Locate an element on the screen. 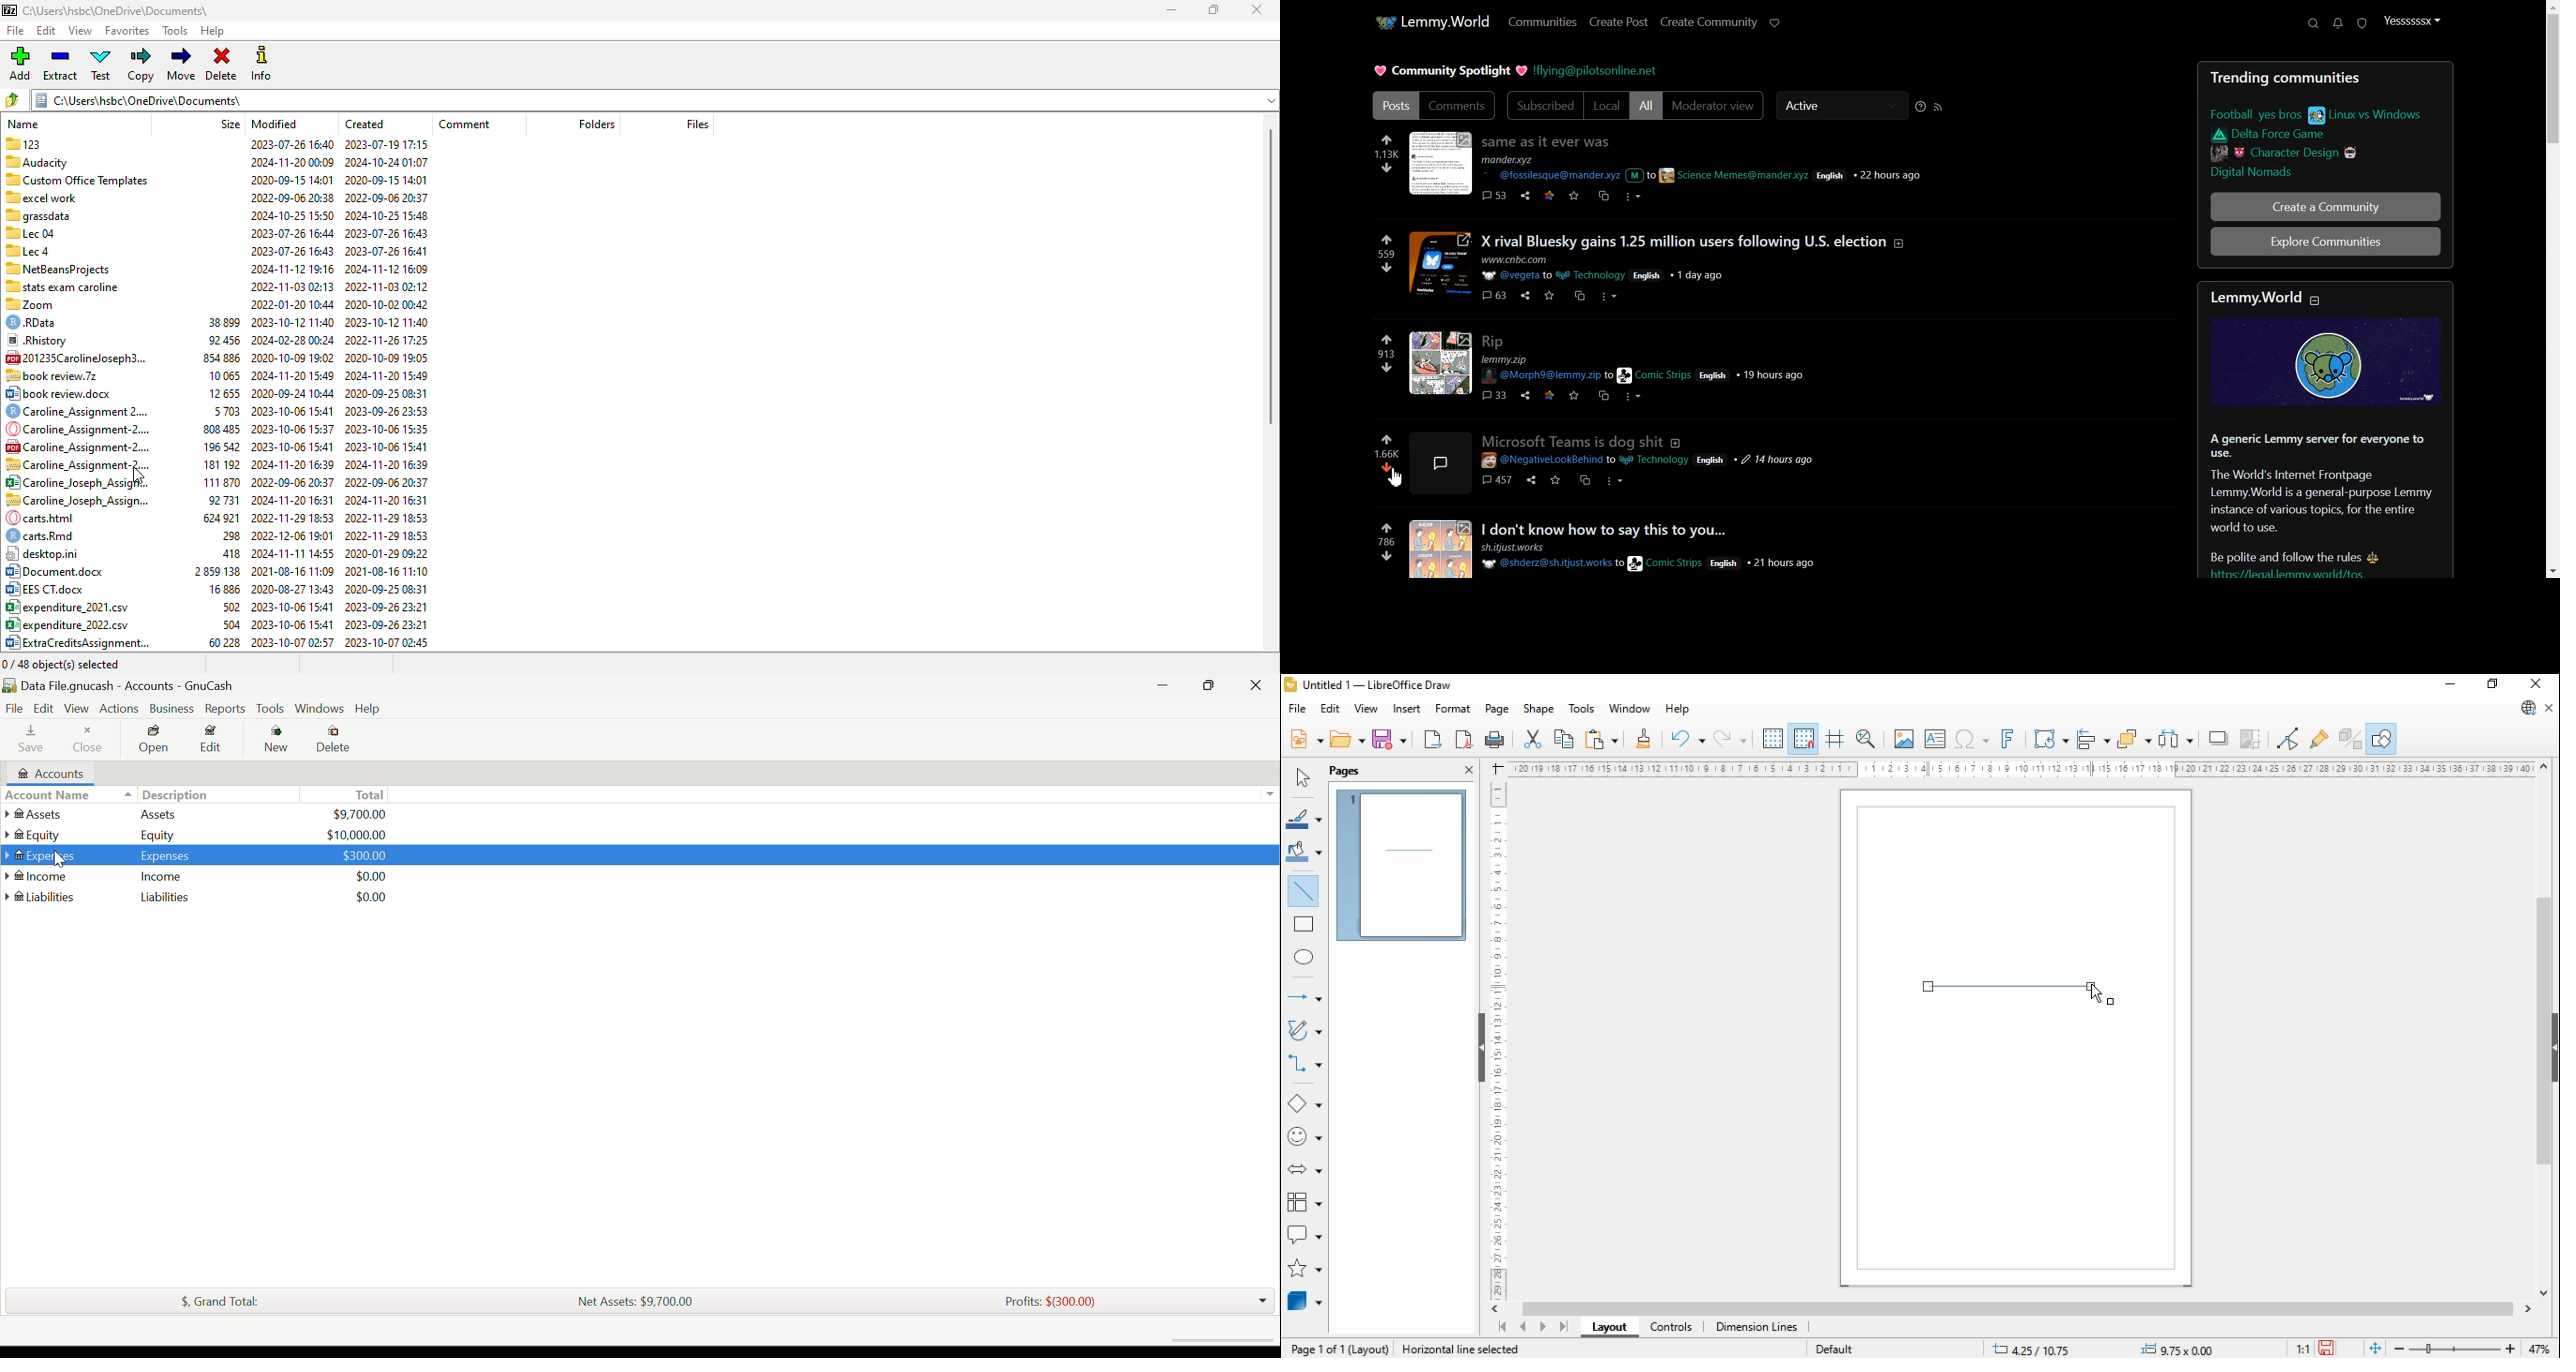 This screenshot has width=2576, height=1372. curves and polygons is located at coordinates (1306, 1029).